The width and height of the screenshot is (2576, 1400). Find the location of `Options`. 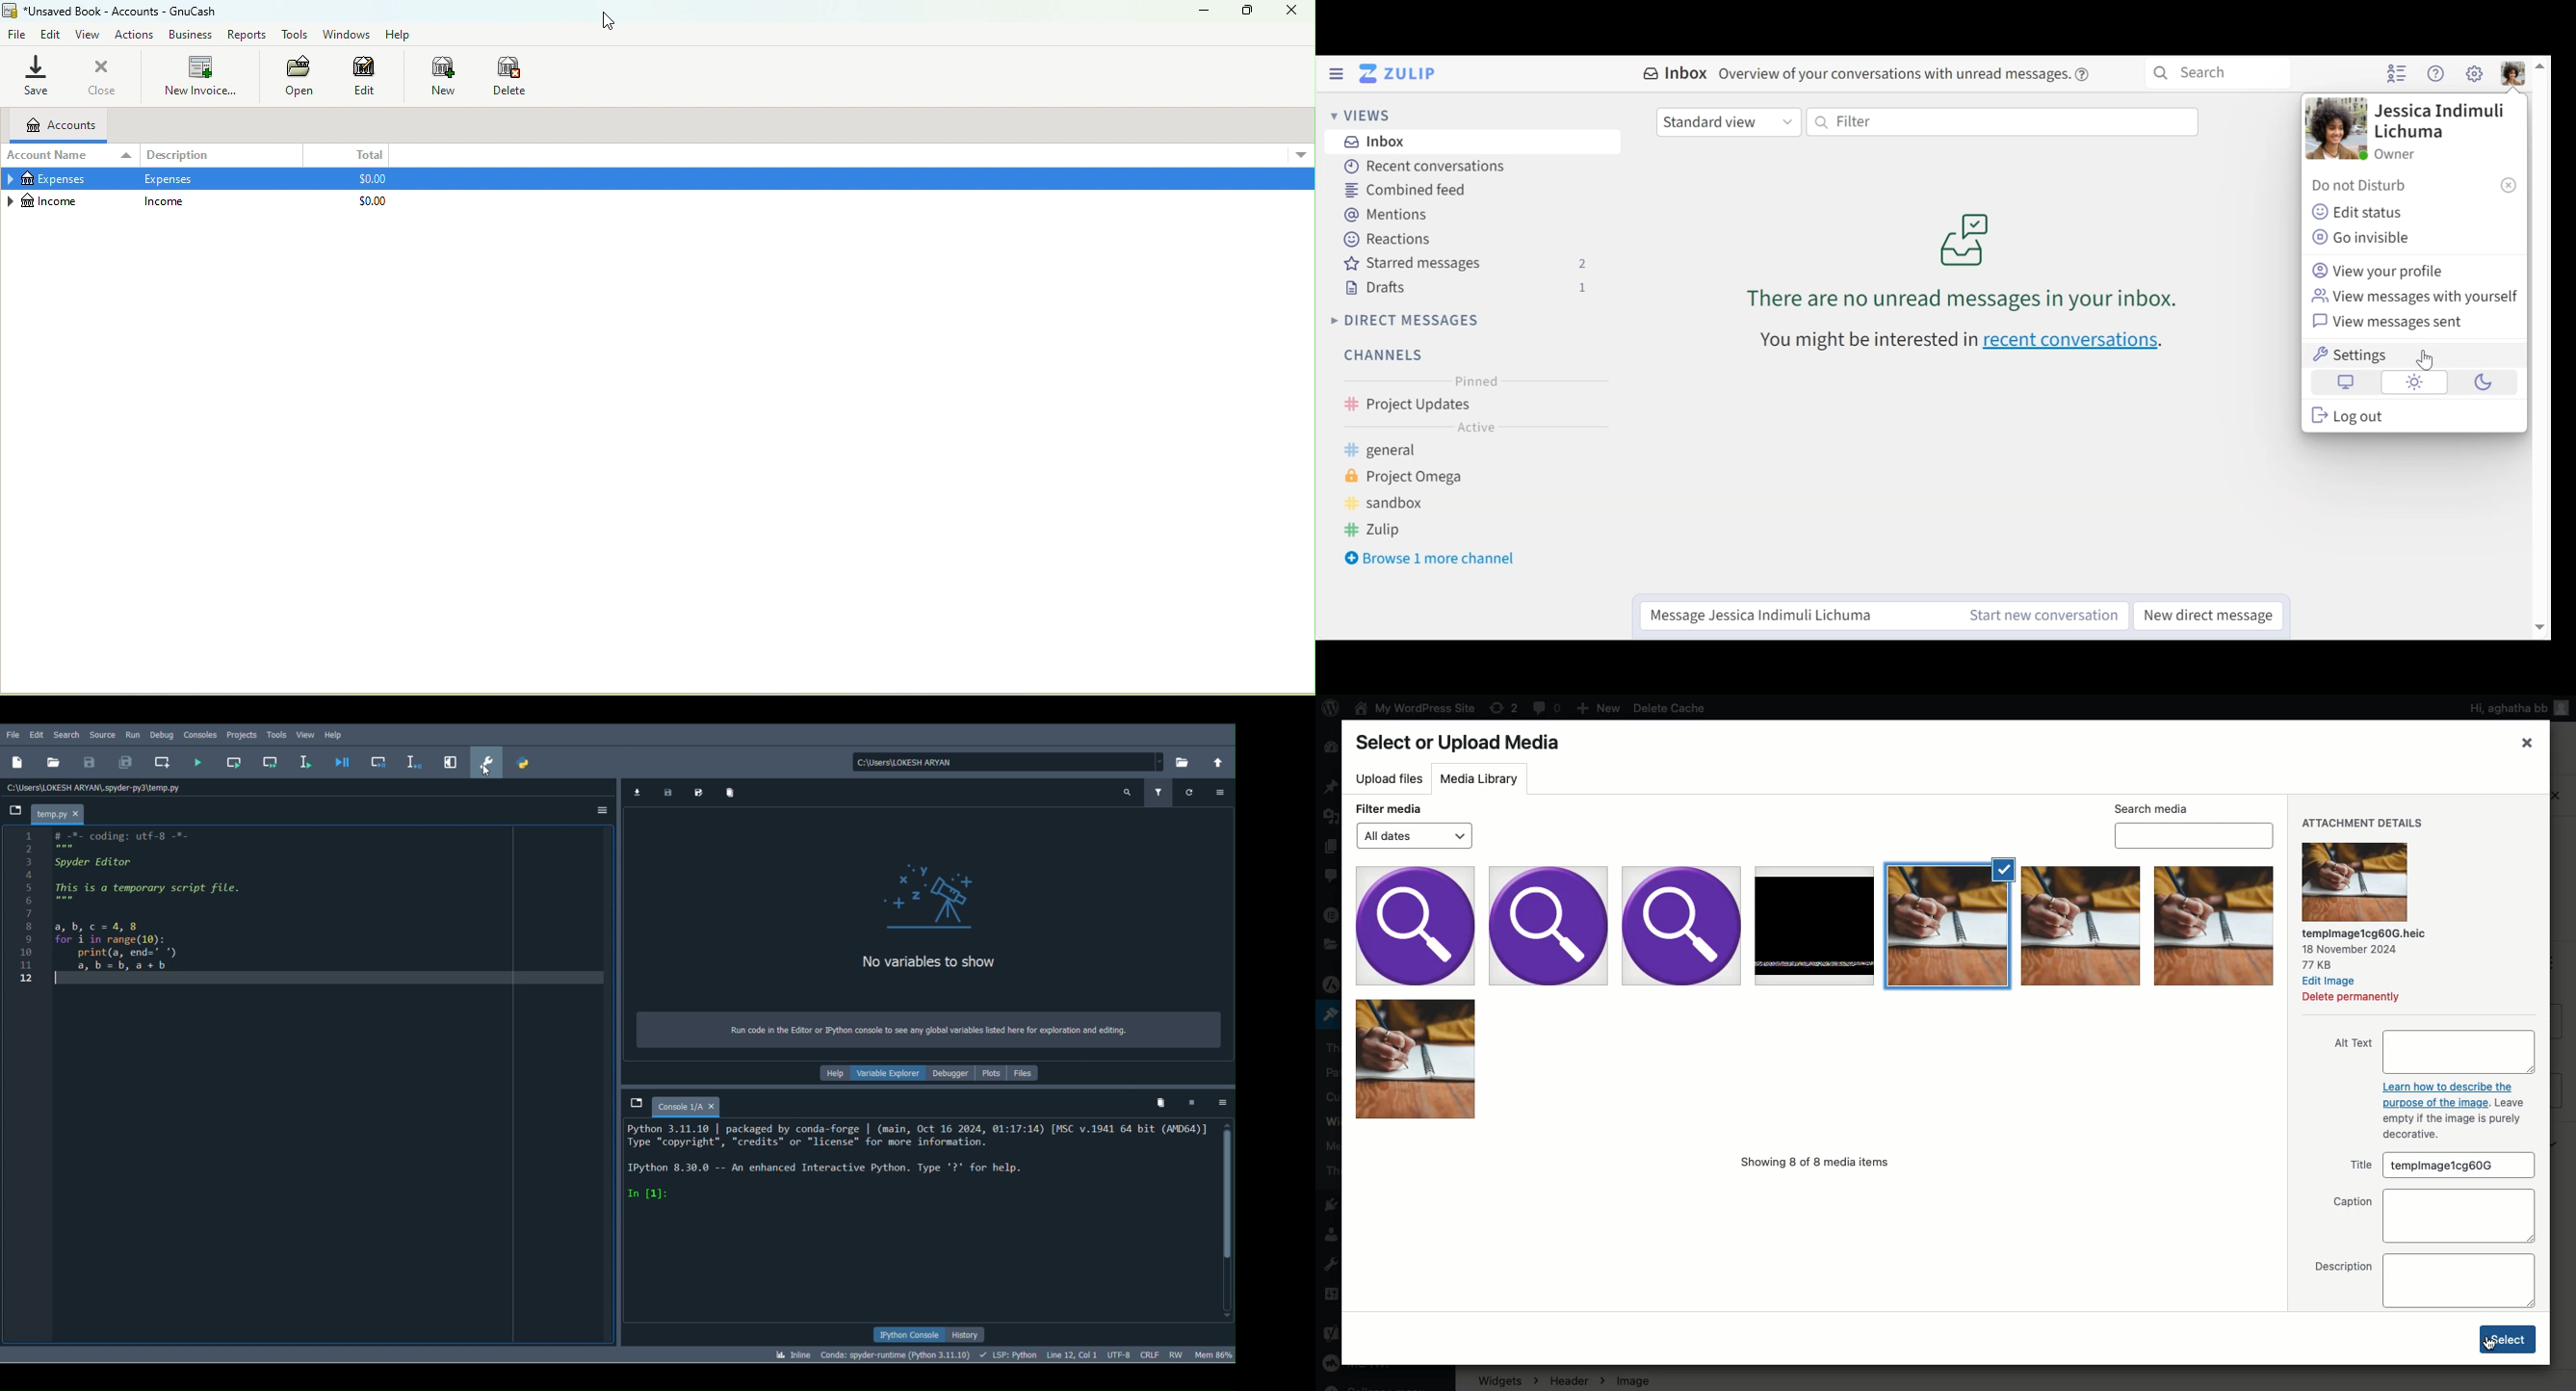

Options is located at coordinates (604, 809).